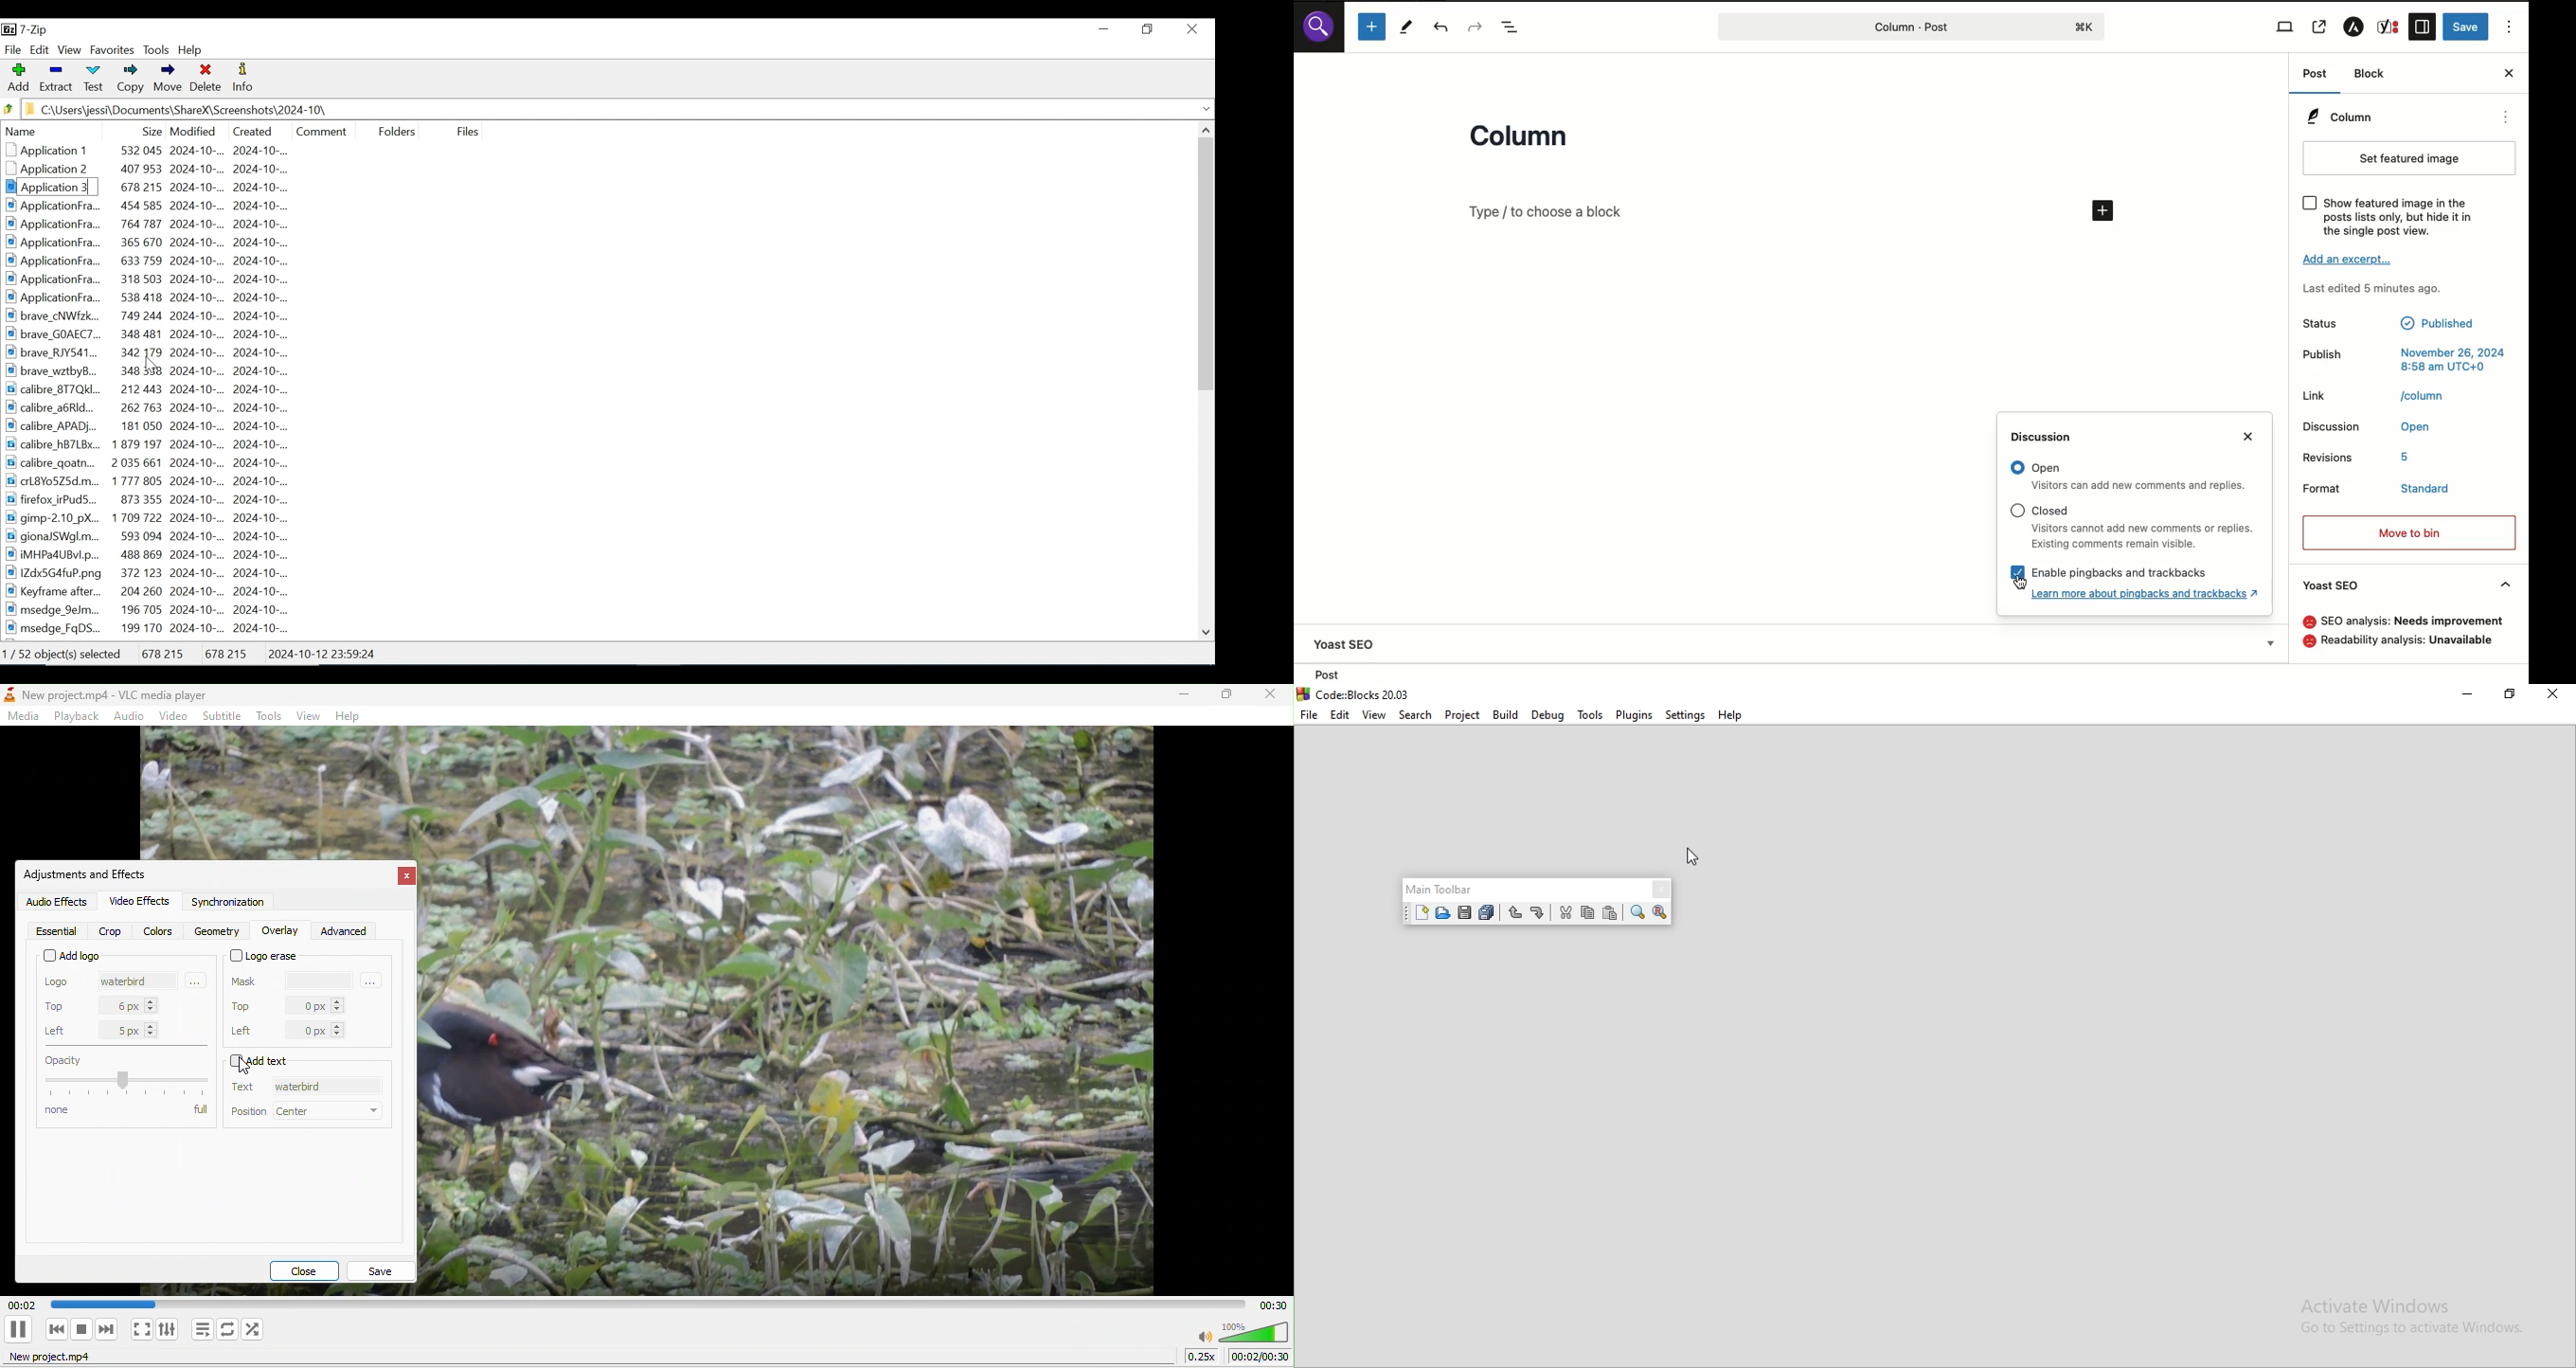  What do you see at coordinates (193, 130) in the screenshot?
I see `Date Modified` at bounding box center [193, 130].